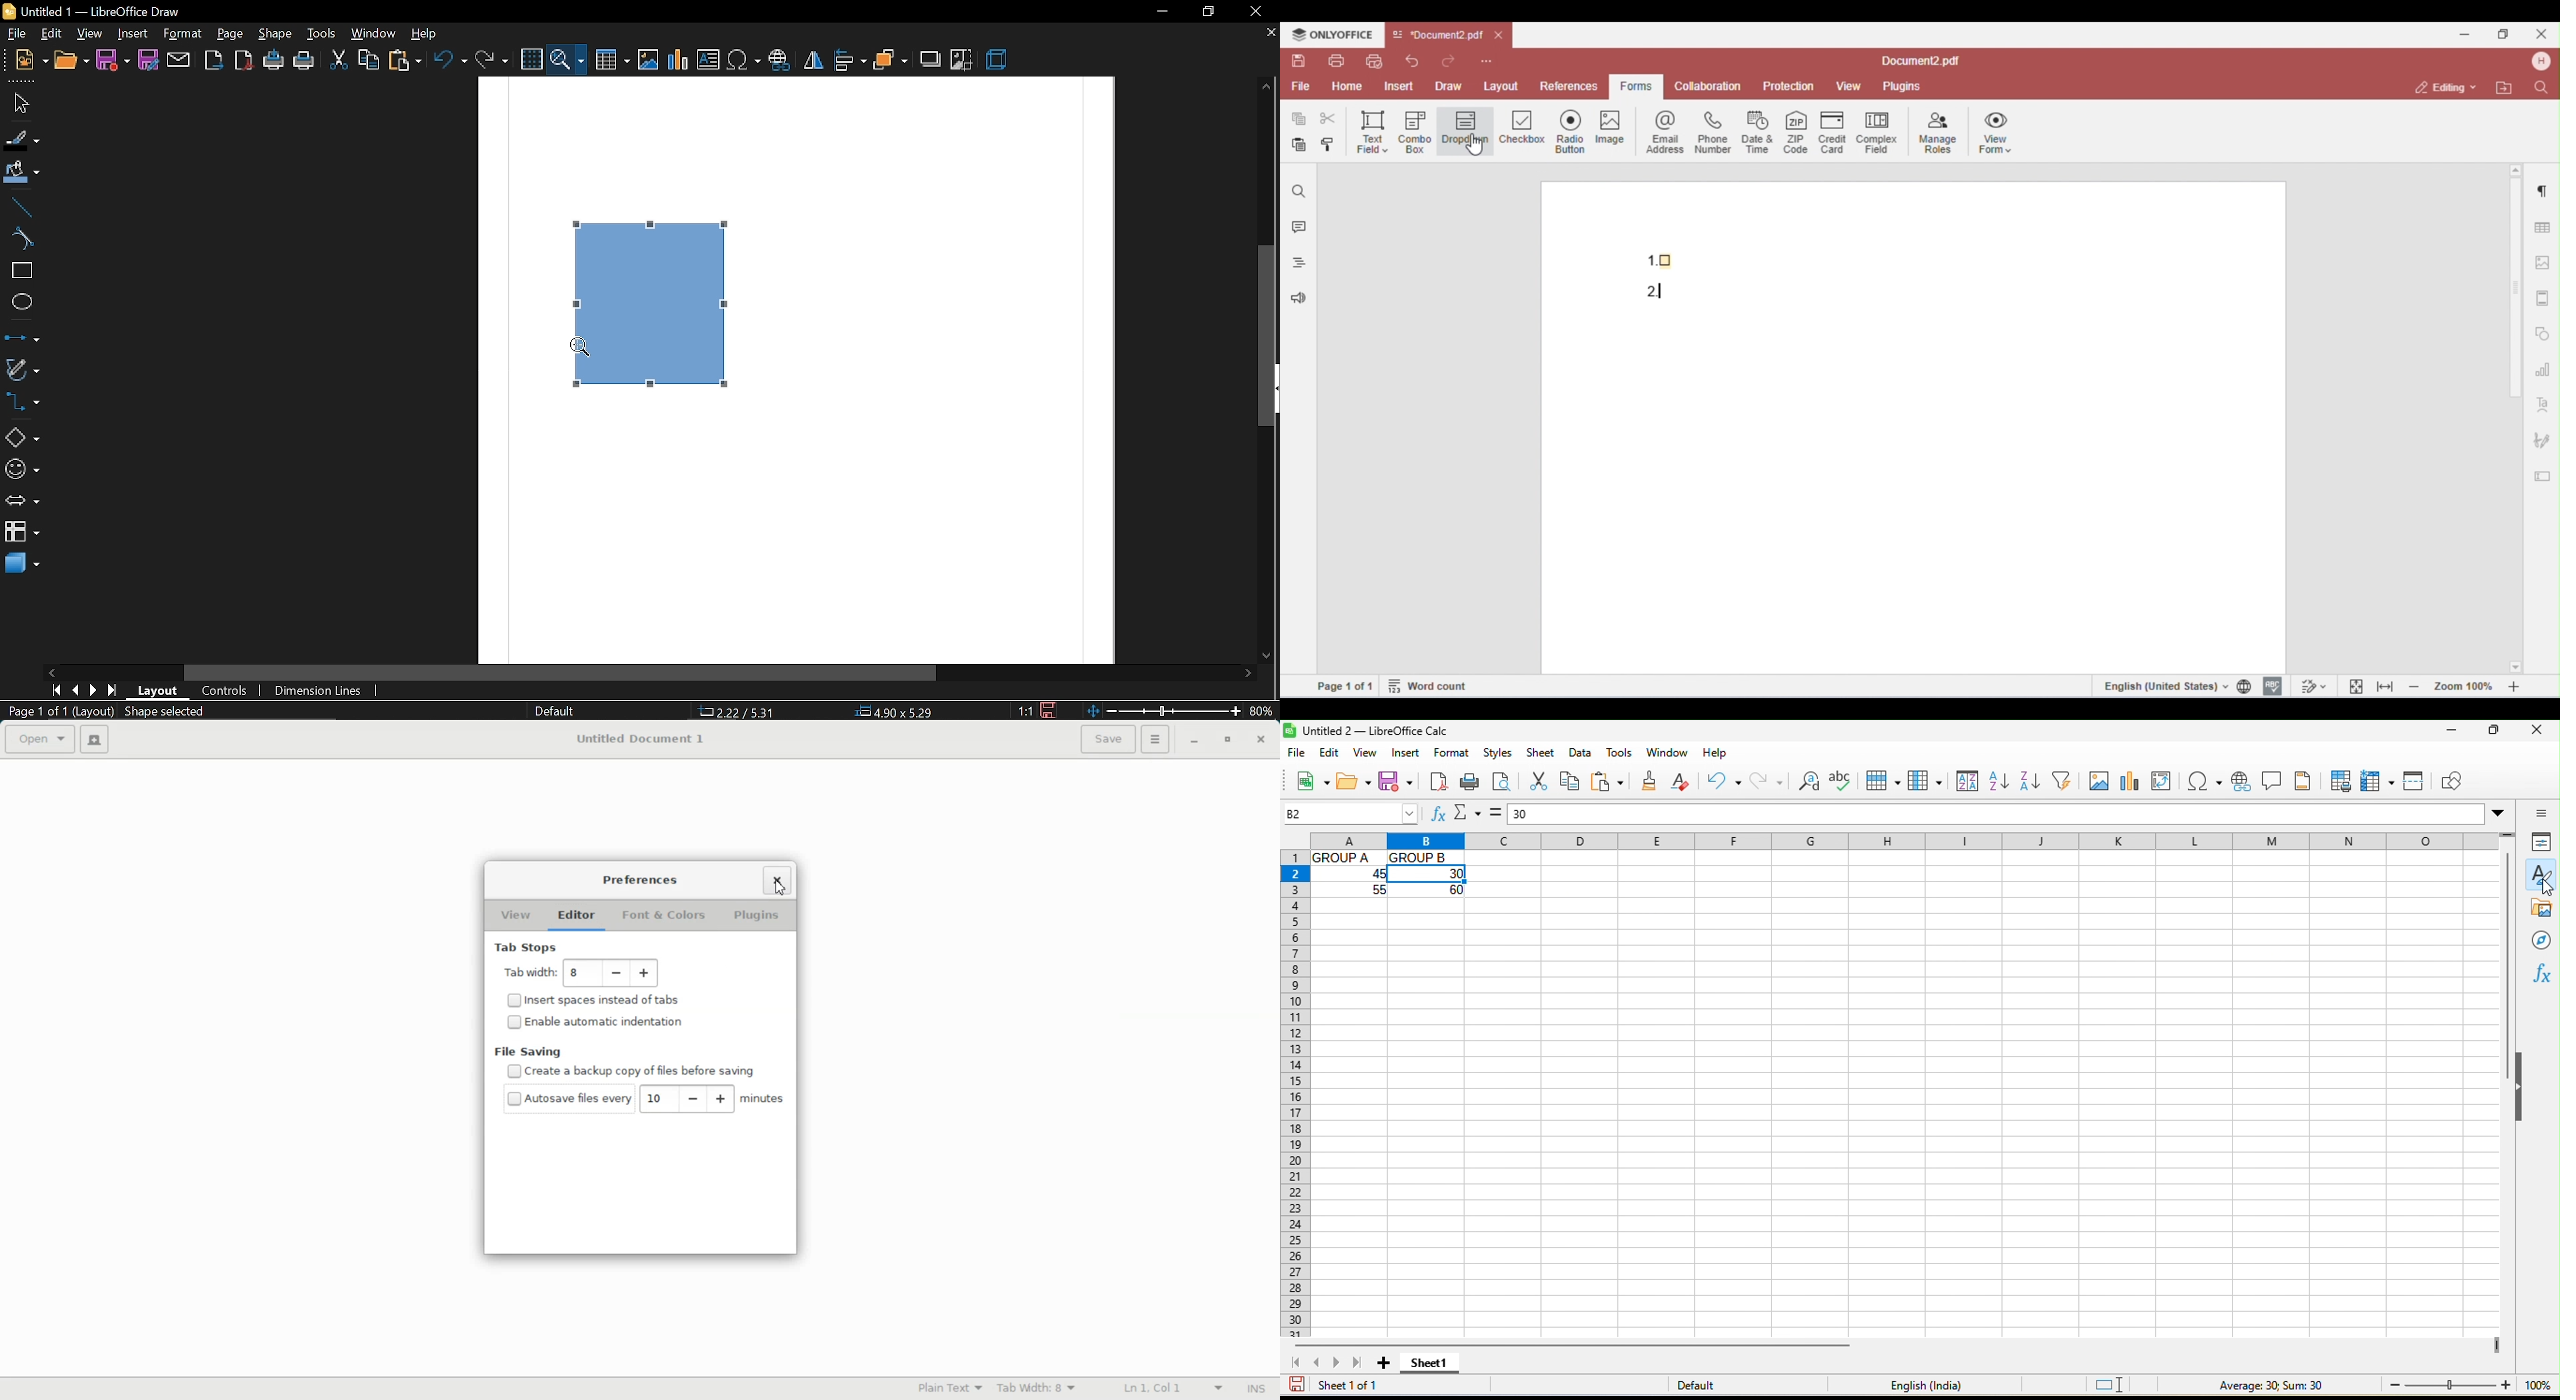 The width and height of the screenshot is (2576, 1400). Describe the element at coordinates (580, 351) in the screenshot. I see `zoom tool` at that location.